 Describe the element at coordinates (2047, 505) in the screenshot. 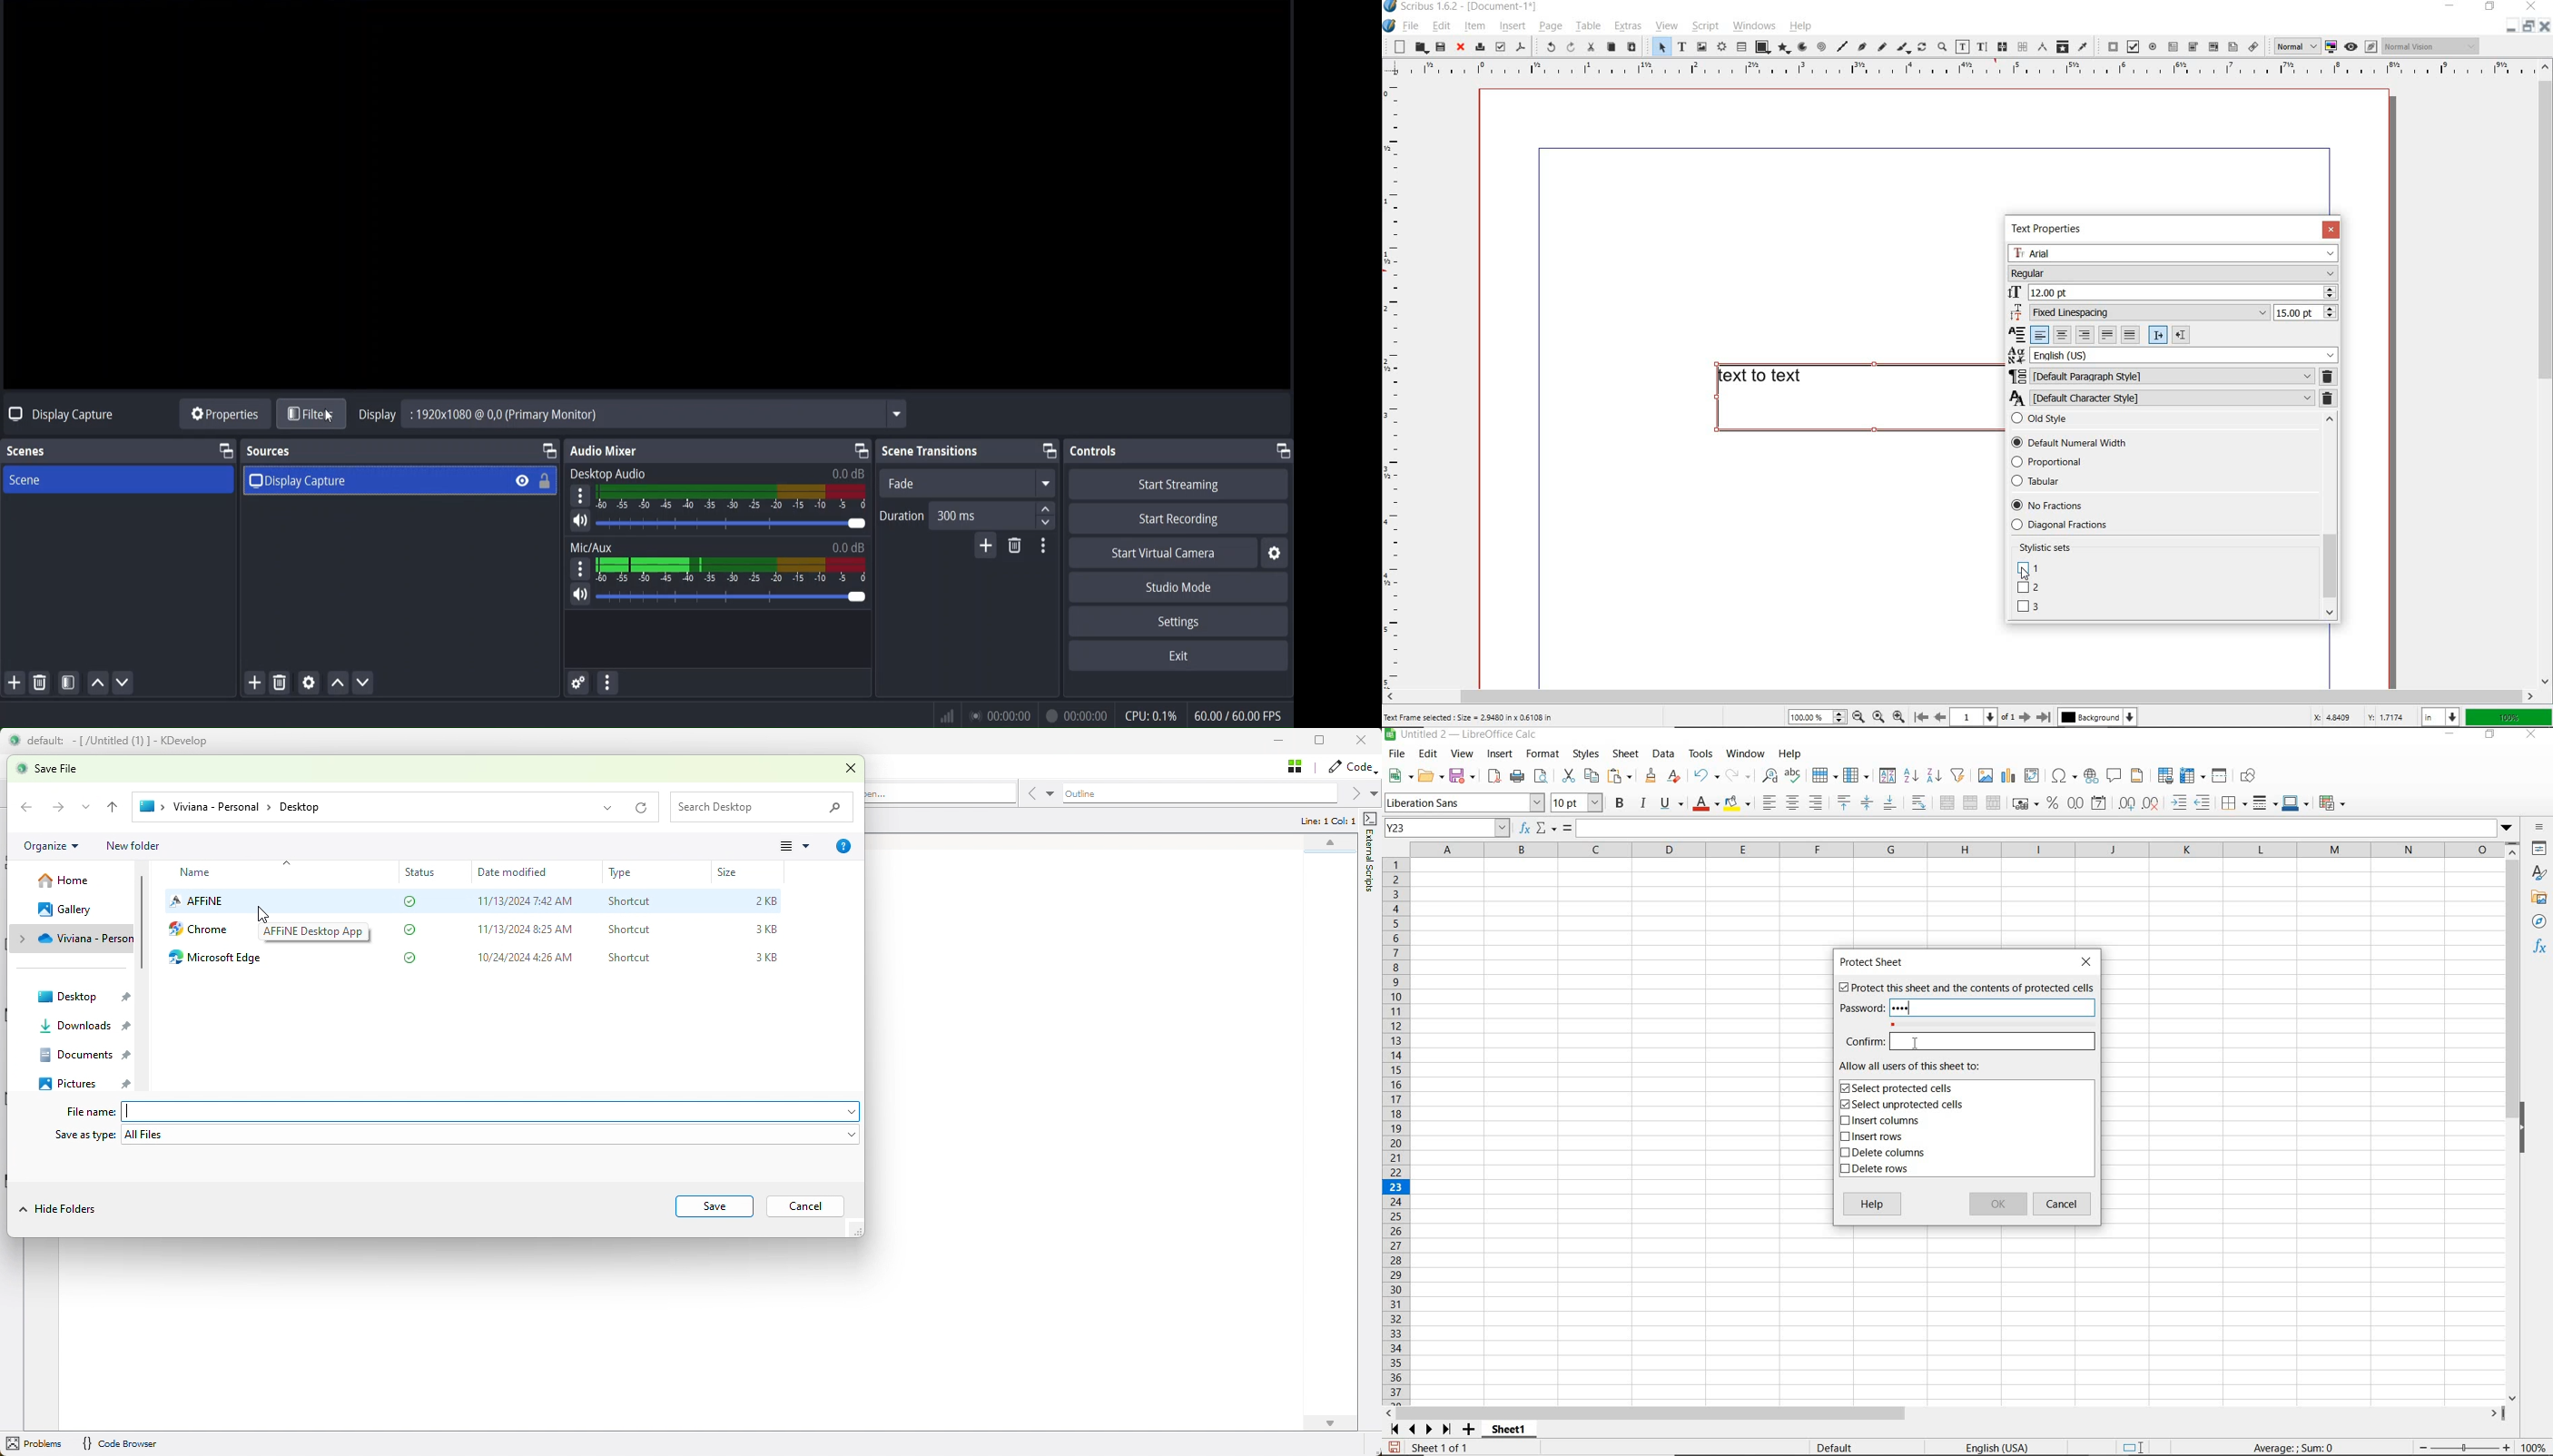

I see `No Fractions` at that location.